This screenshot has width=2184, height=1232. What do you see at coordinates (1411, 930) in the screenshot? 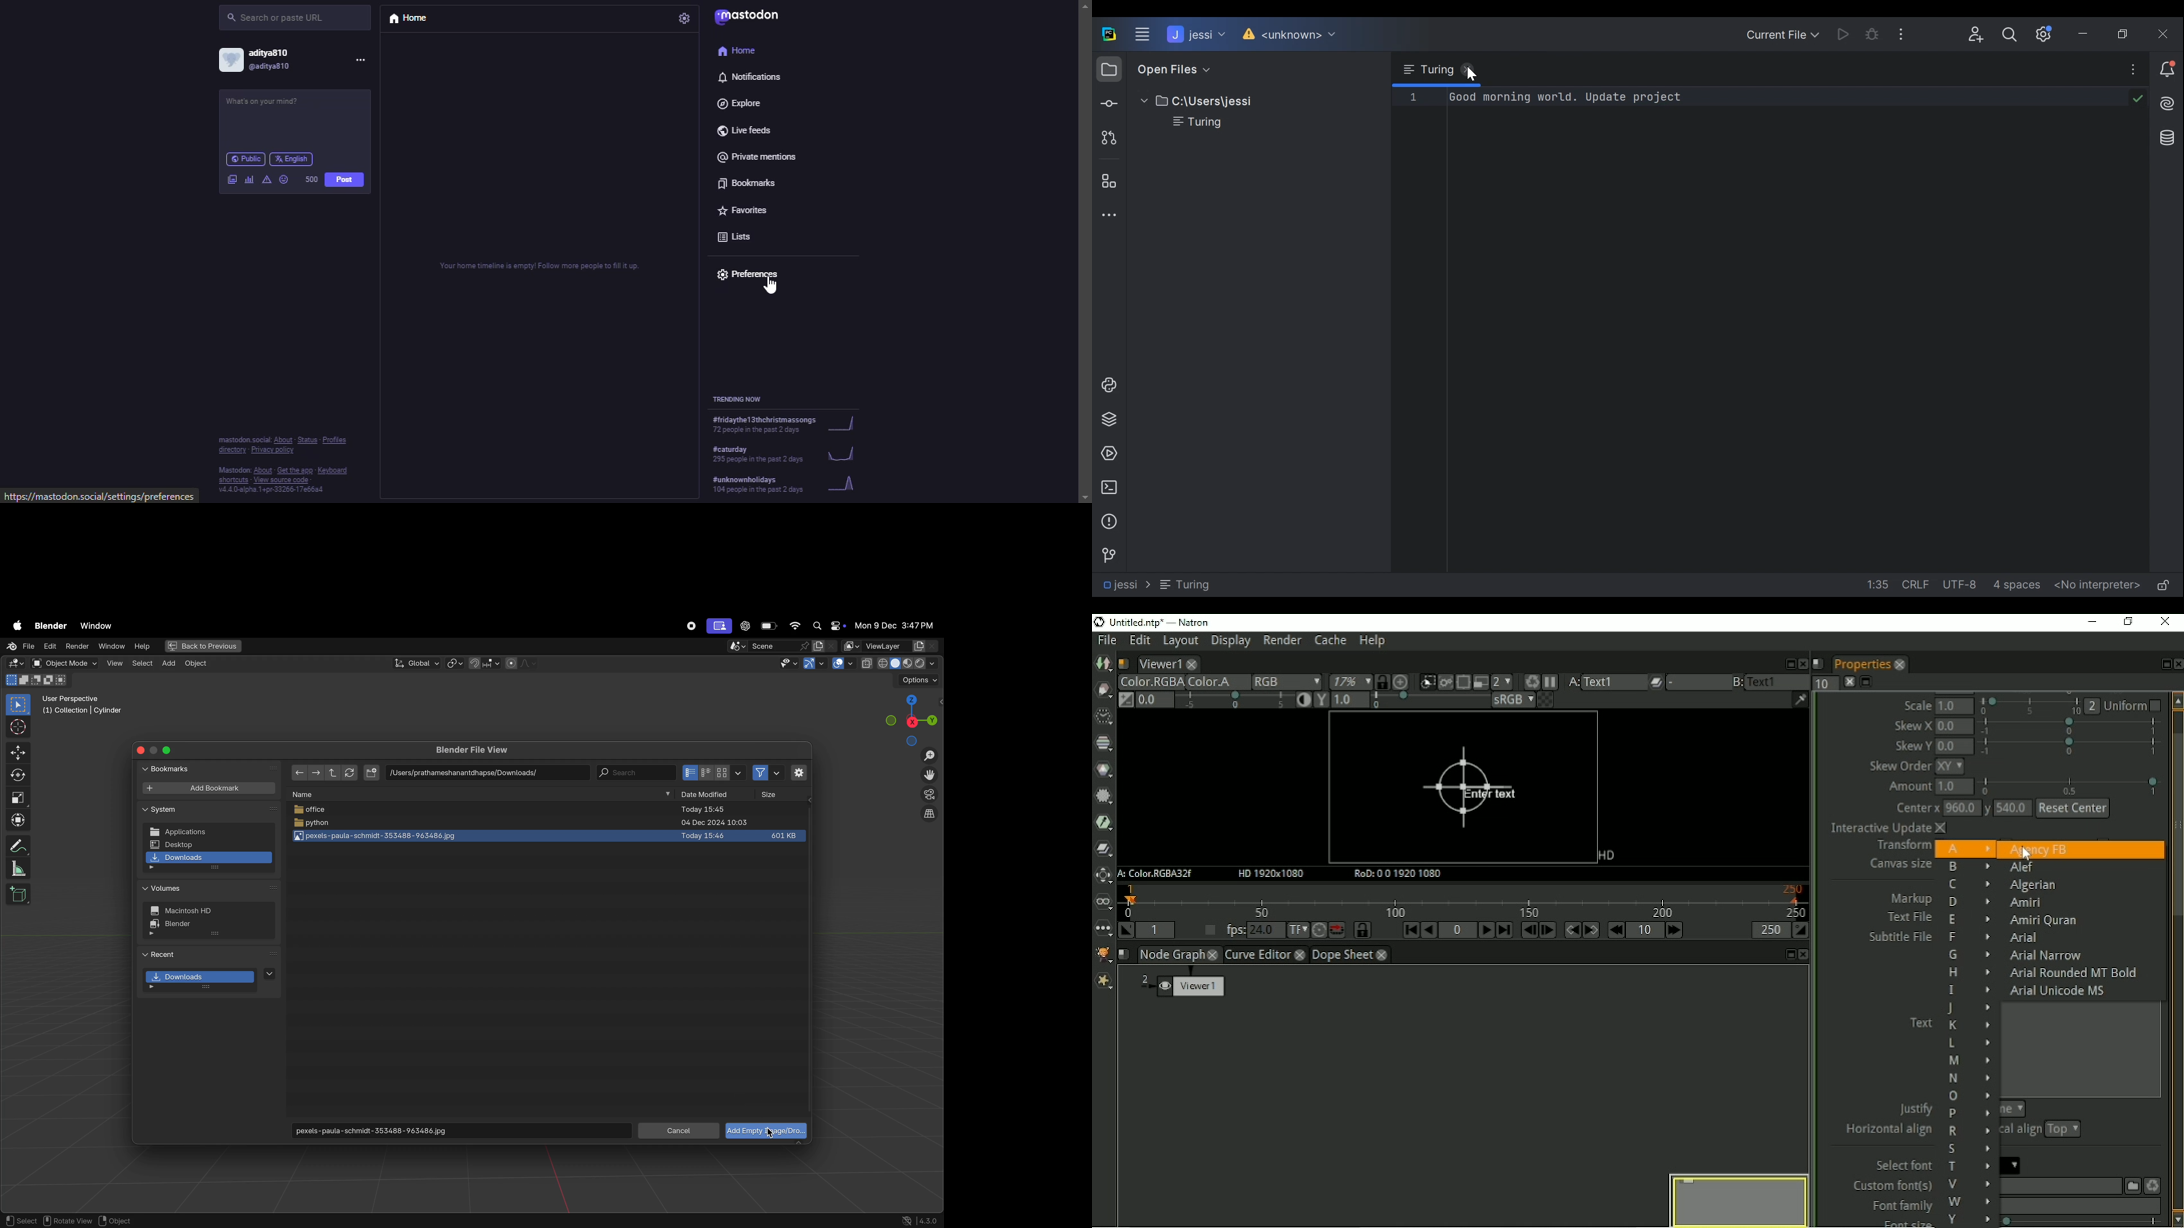
I see `First frame` at bounding box center [1411, 930].